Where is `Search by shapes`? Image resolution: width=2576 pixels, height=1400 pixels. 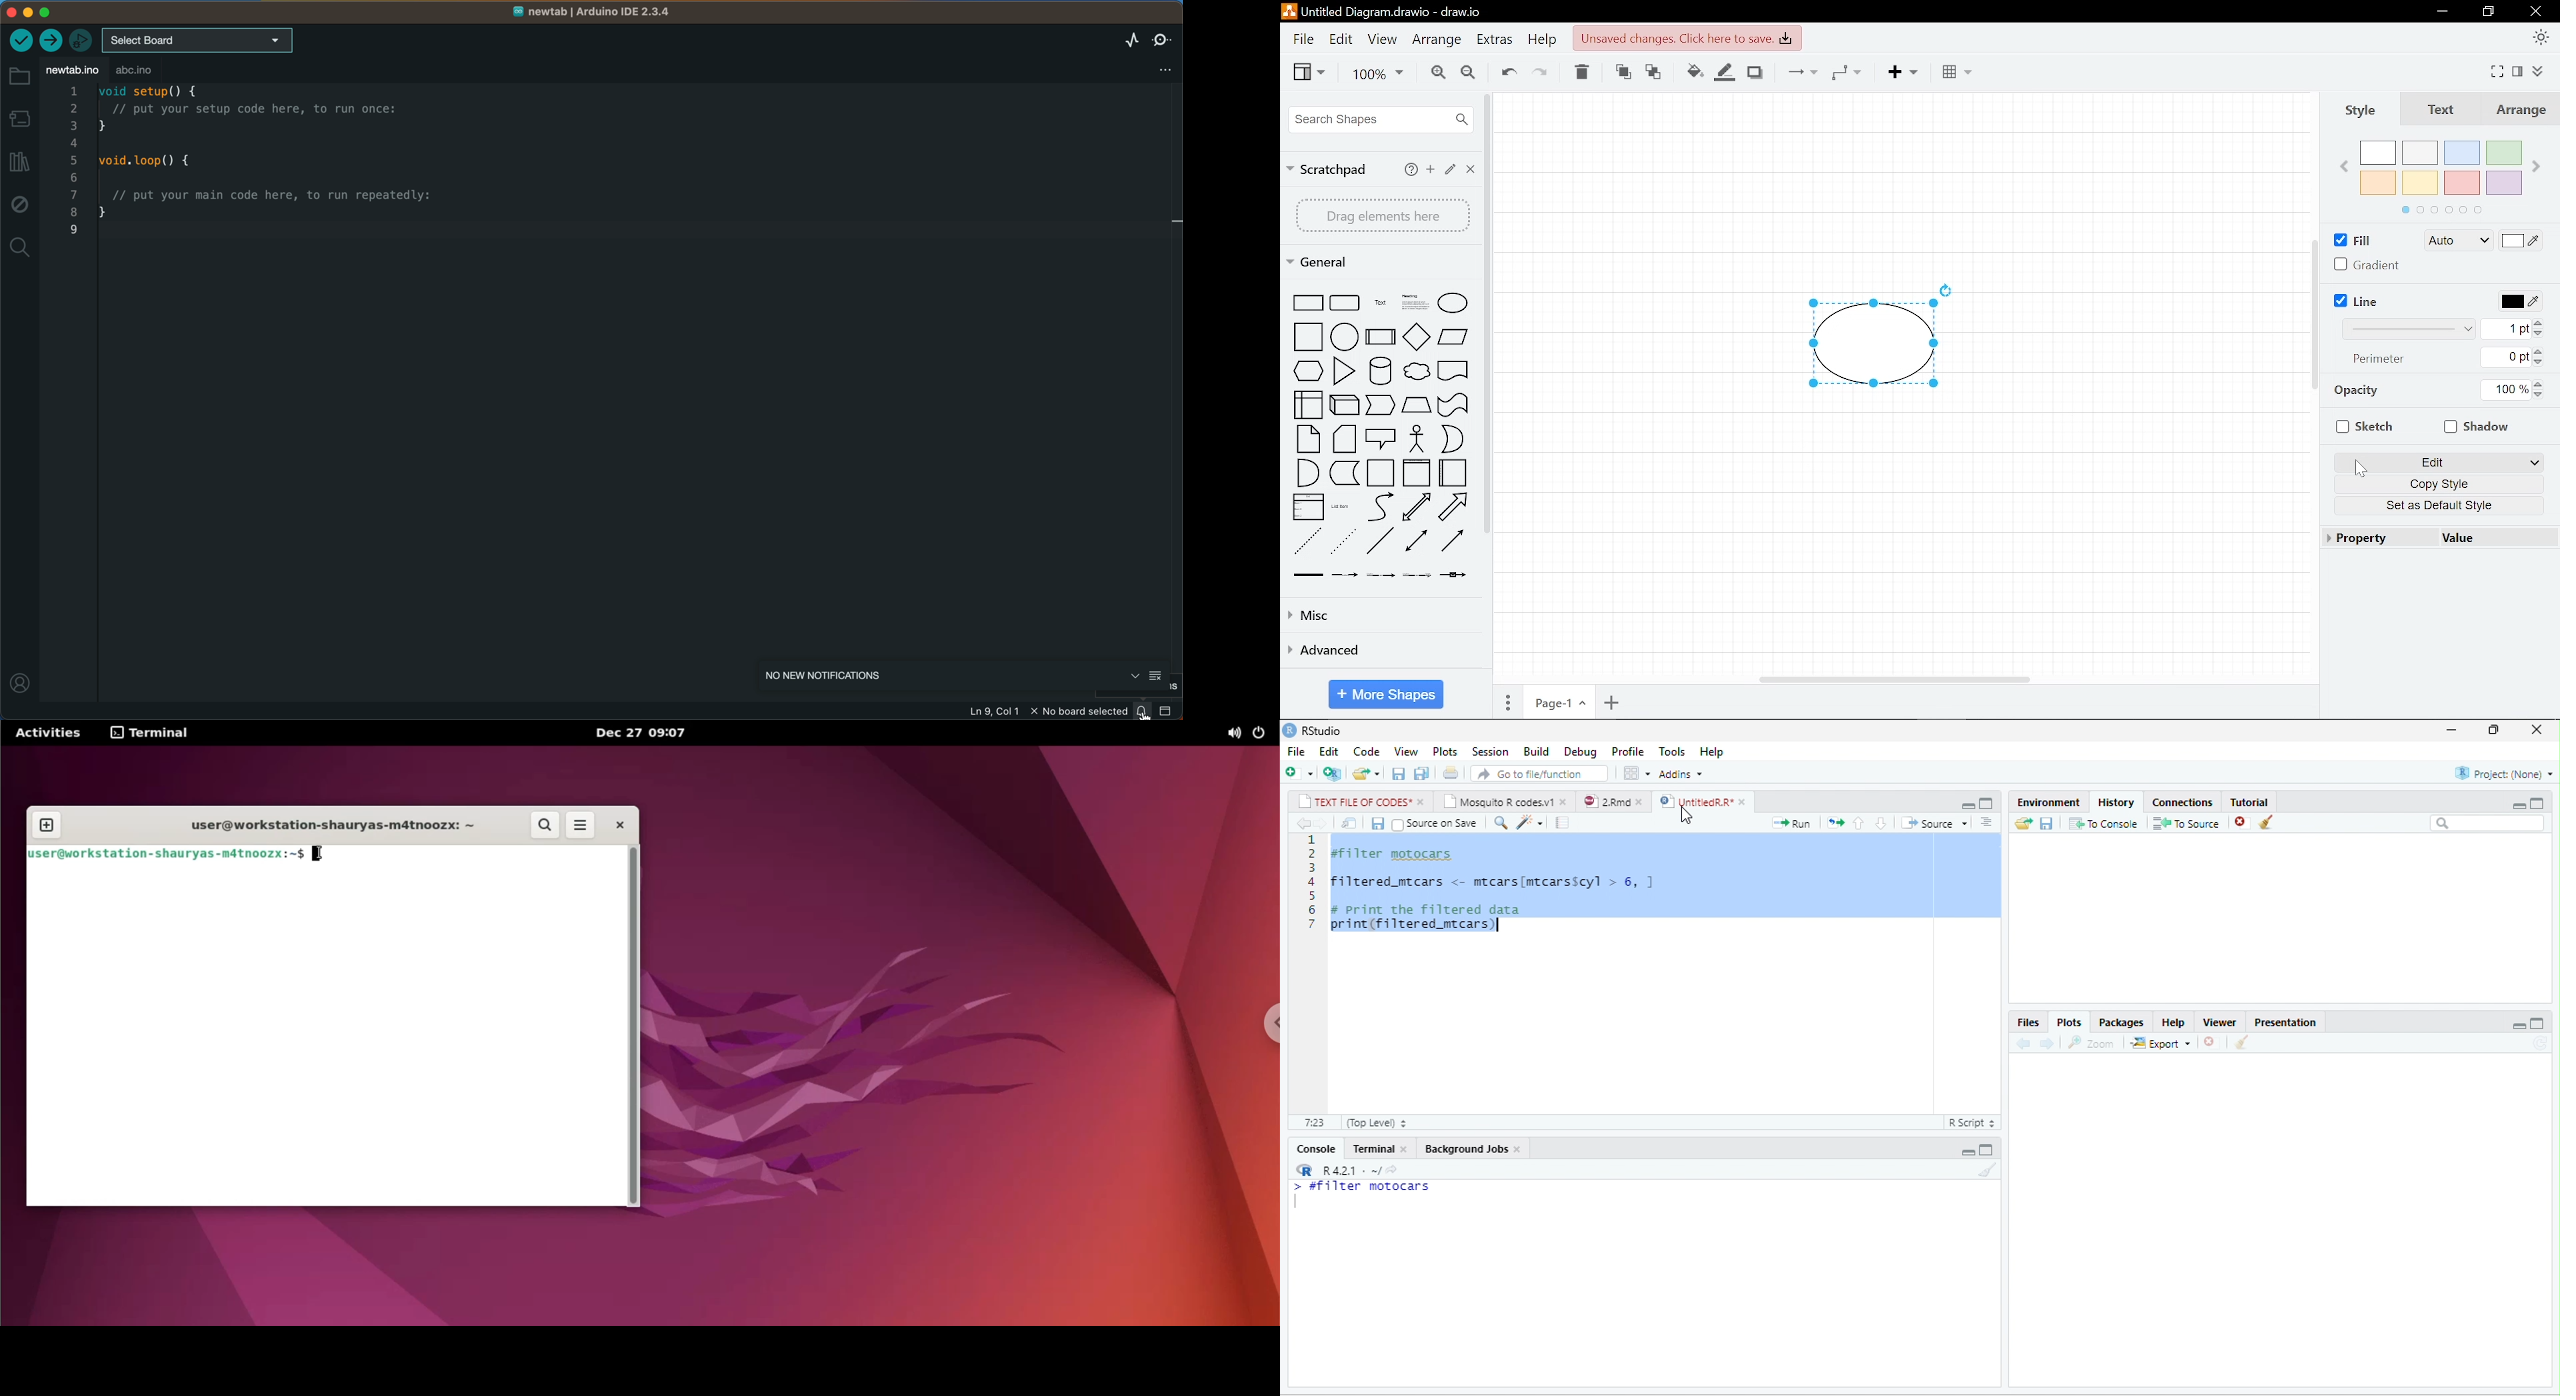 Search by shapes is located at coordinates (1380, 119).